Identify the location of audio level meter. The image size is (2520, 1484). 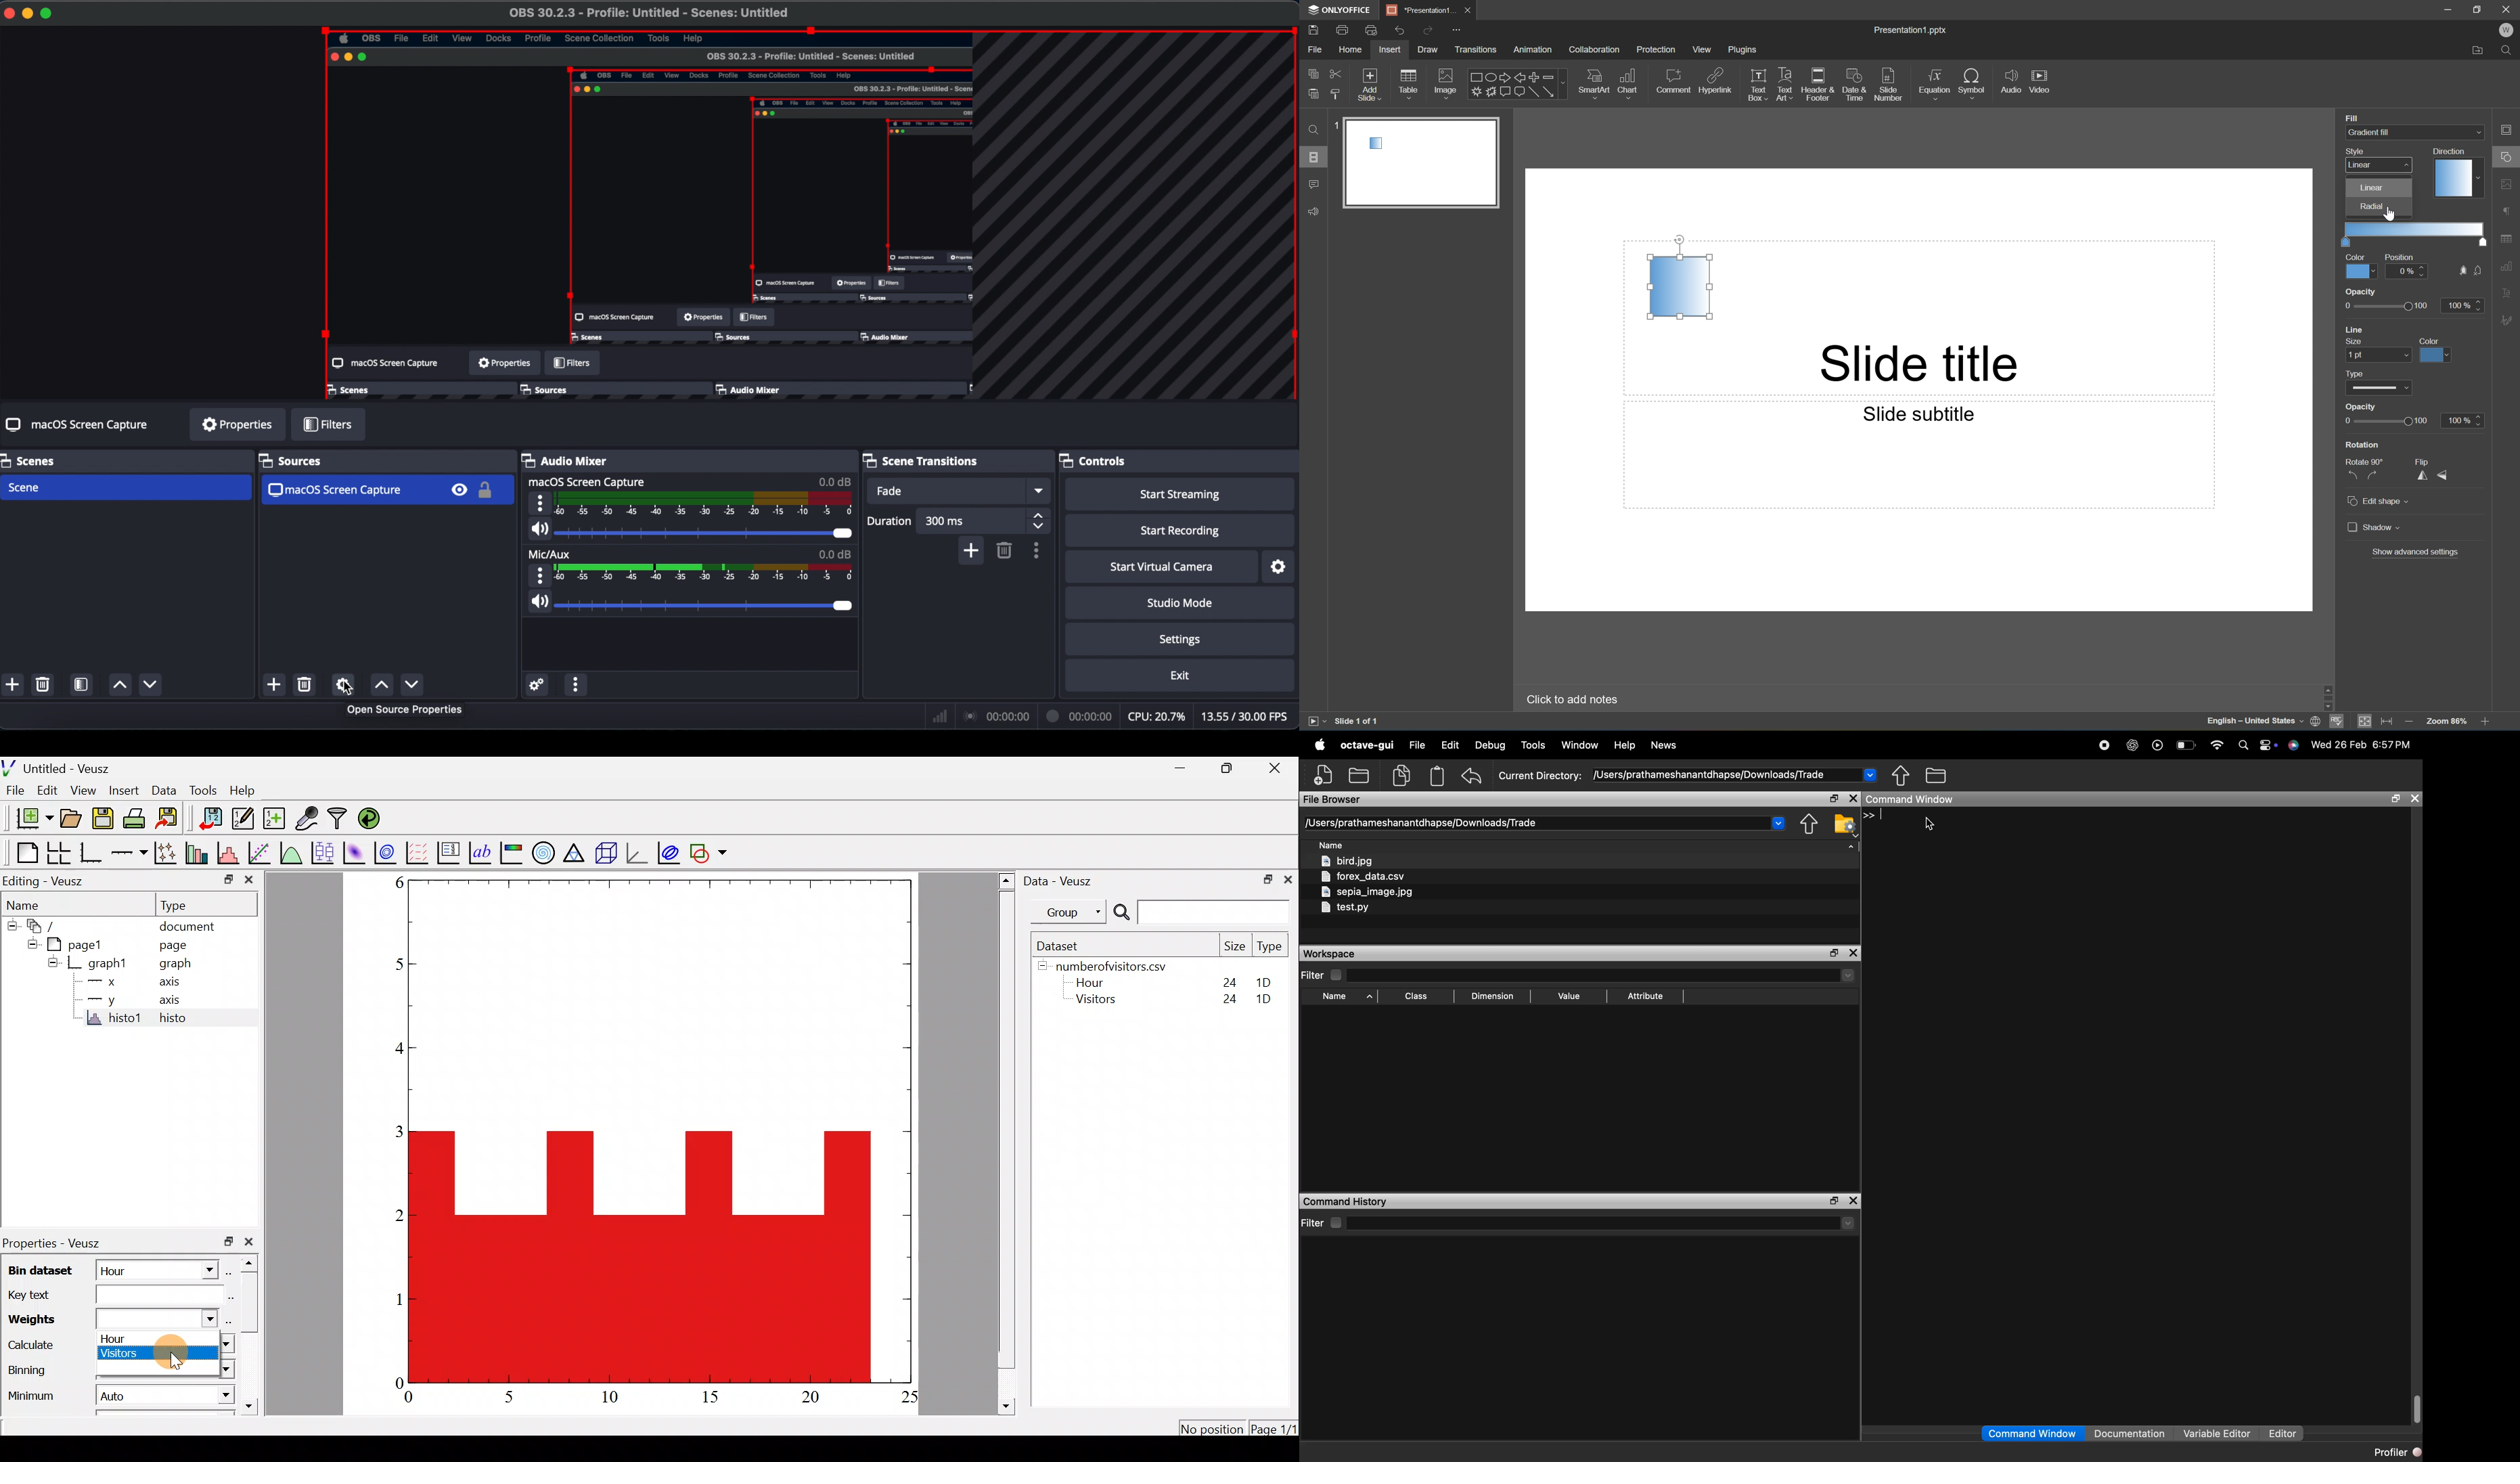
(706, 505).